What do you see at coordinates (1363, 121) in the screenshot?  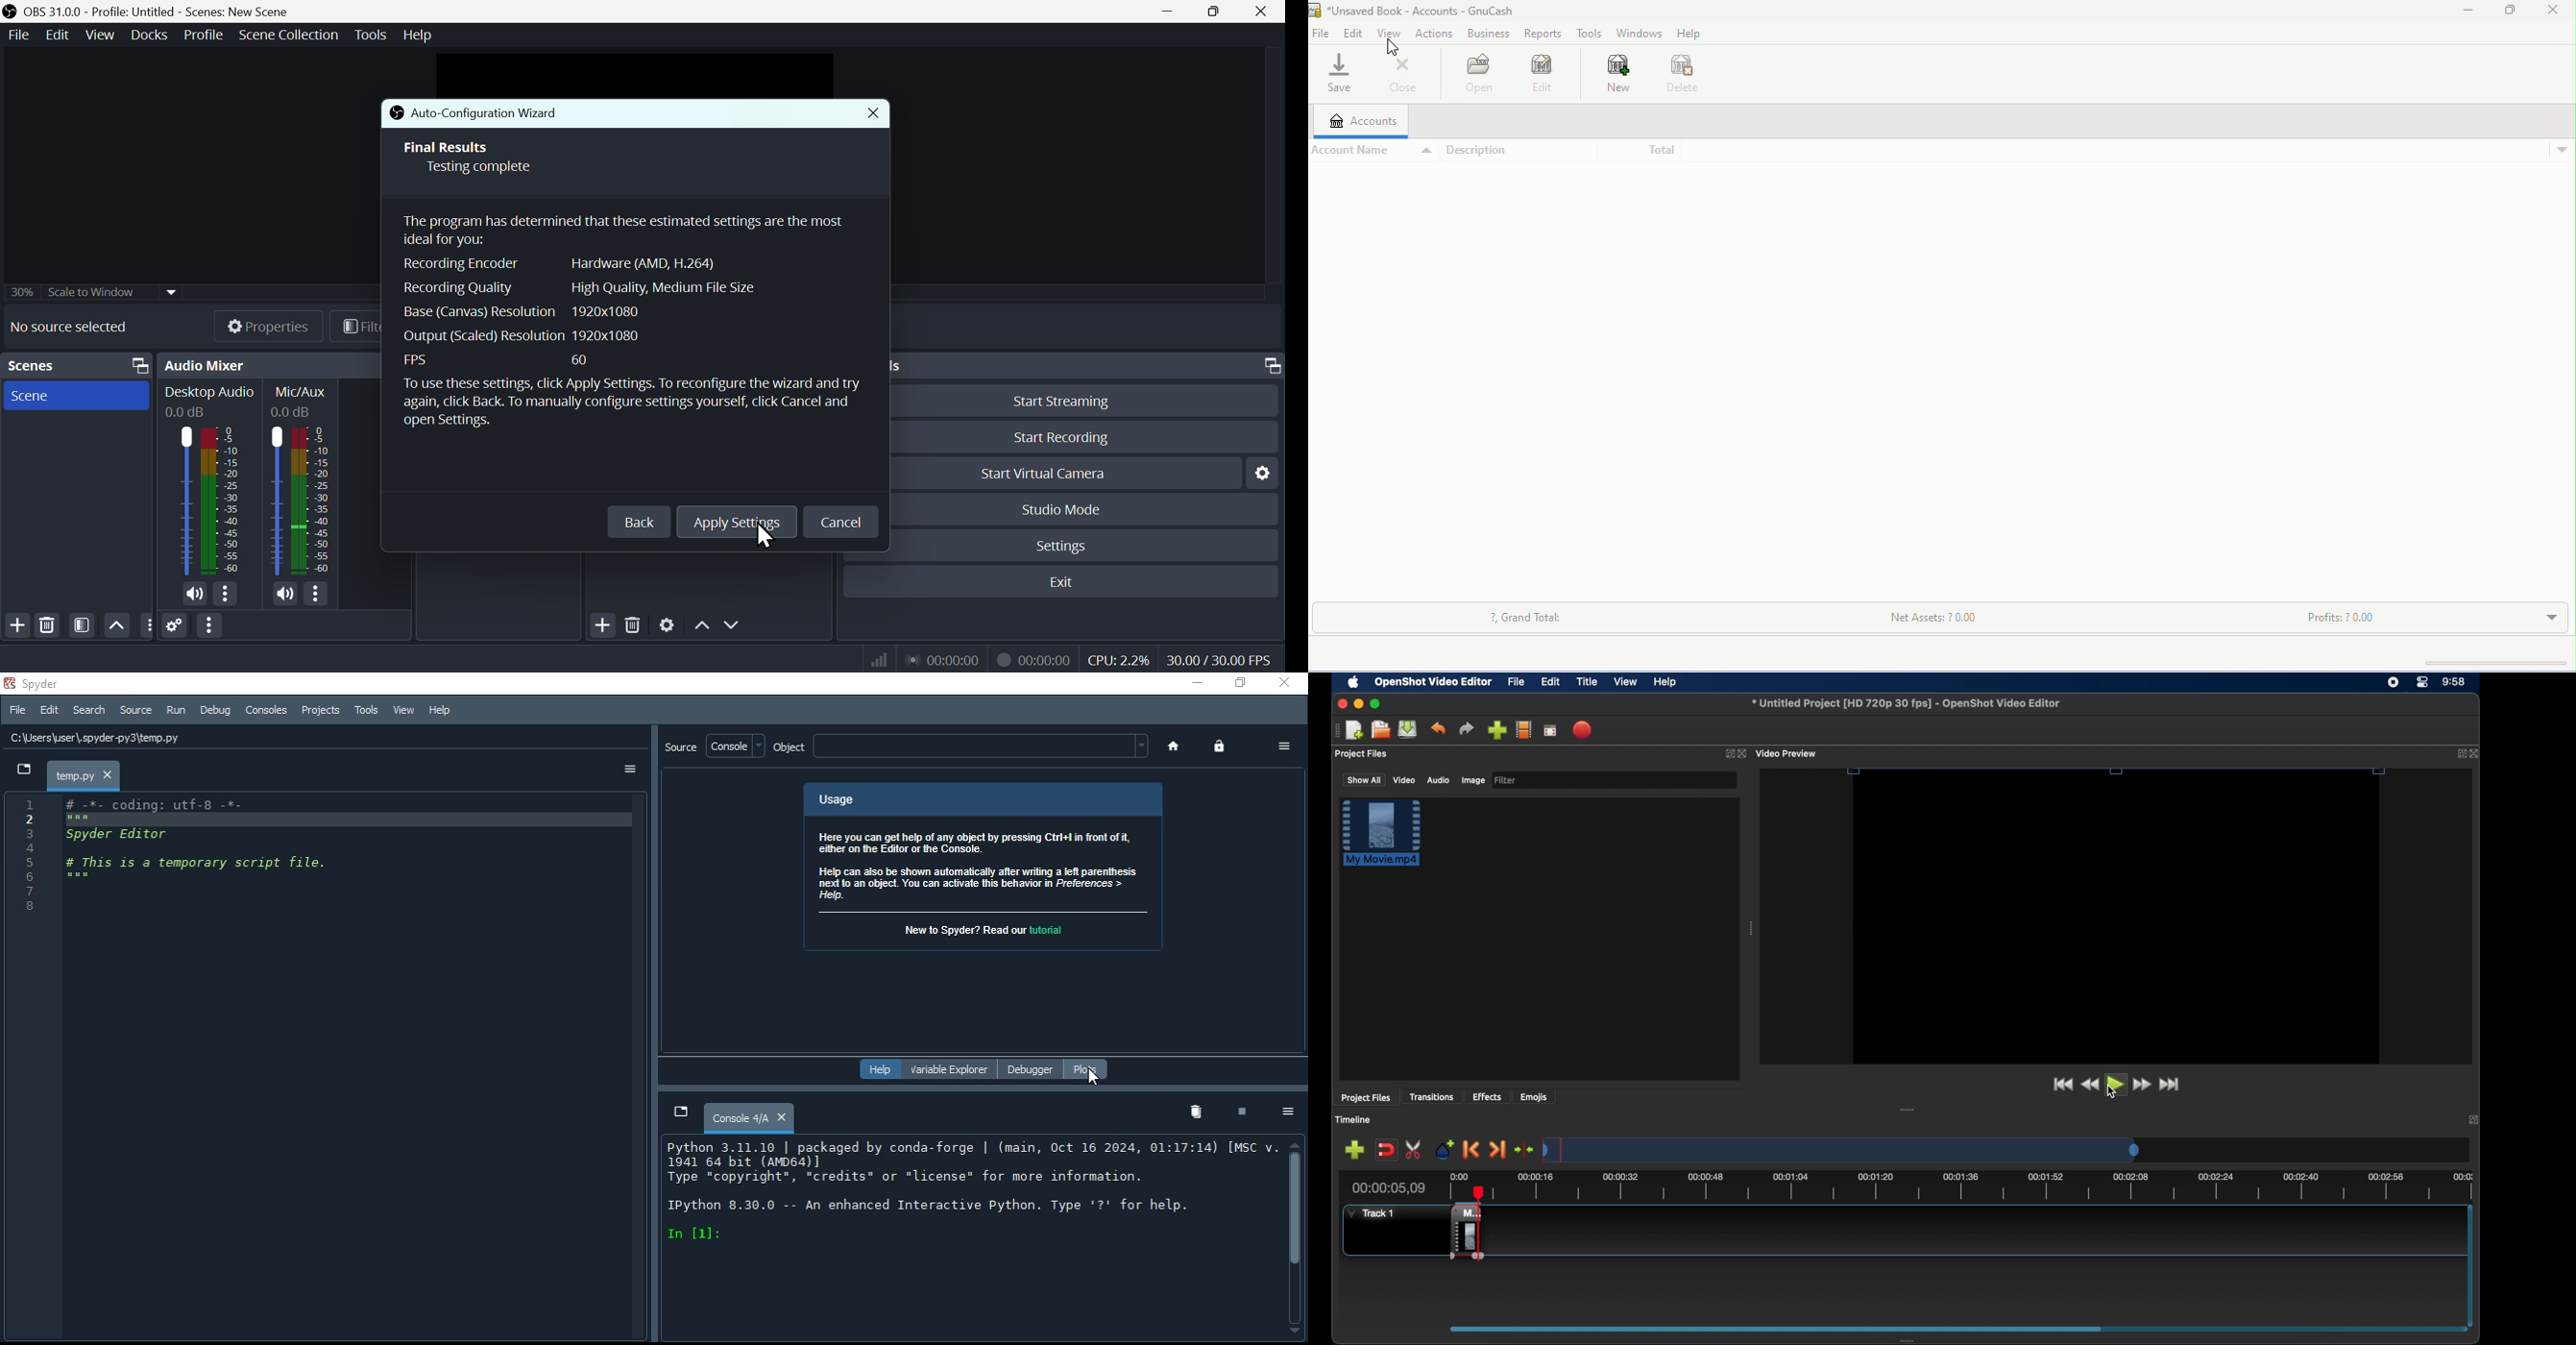 I see `accounts` at bounding box center [1363, 121].